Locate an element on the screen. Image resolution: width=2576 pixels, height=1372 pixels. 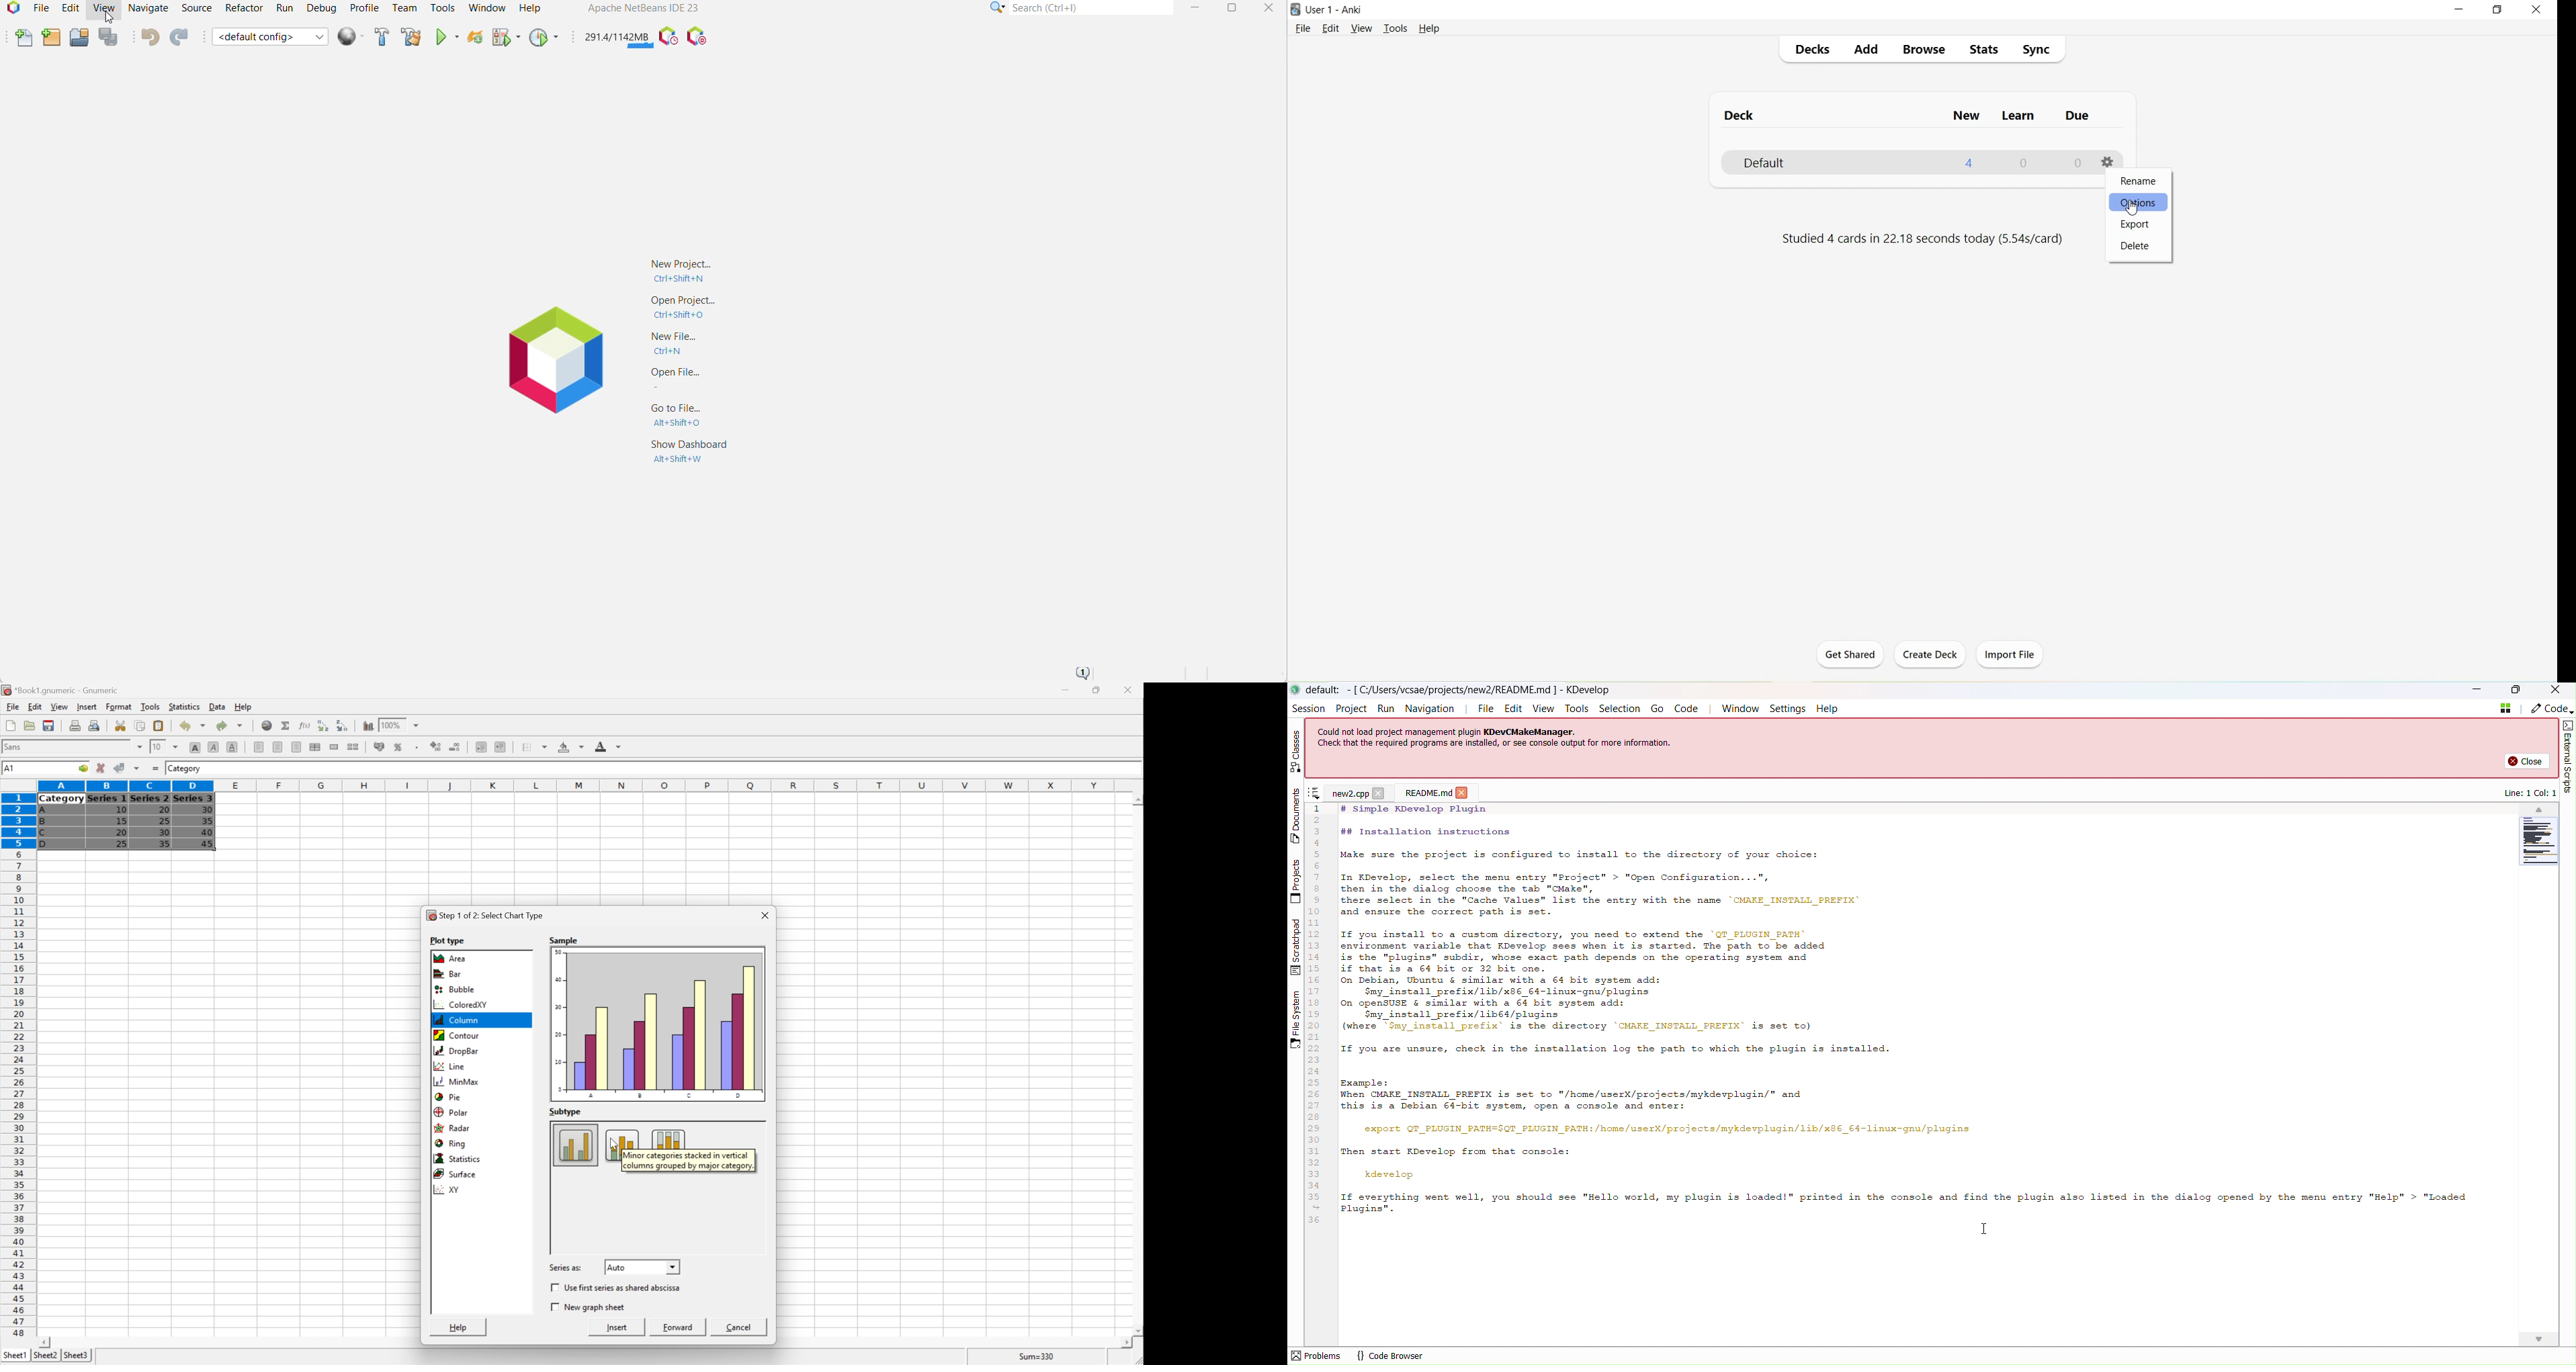
D is located at coordinates (47, 844).